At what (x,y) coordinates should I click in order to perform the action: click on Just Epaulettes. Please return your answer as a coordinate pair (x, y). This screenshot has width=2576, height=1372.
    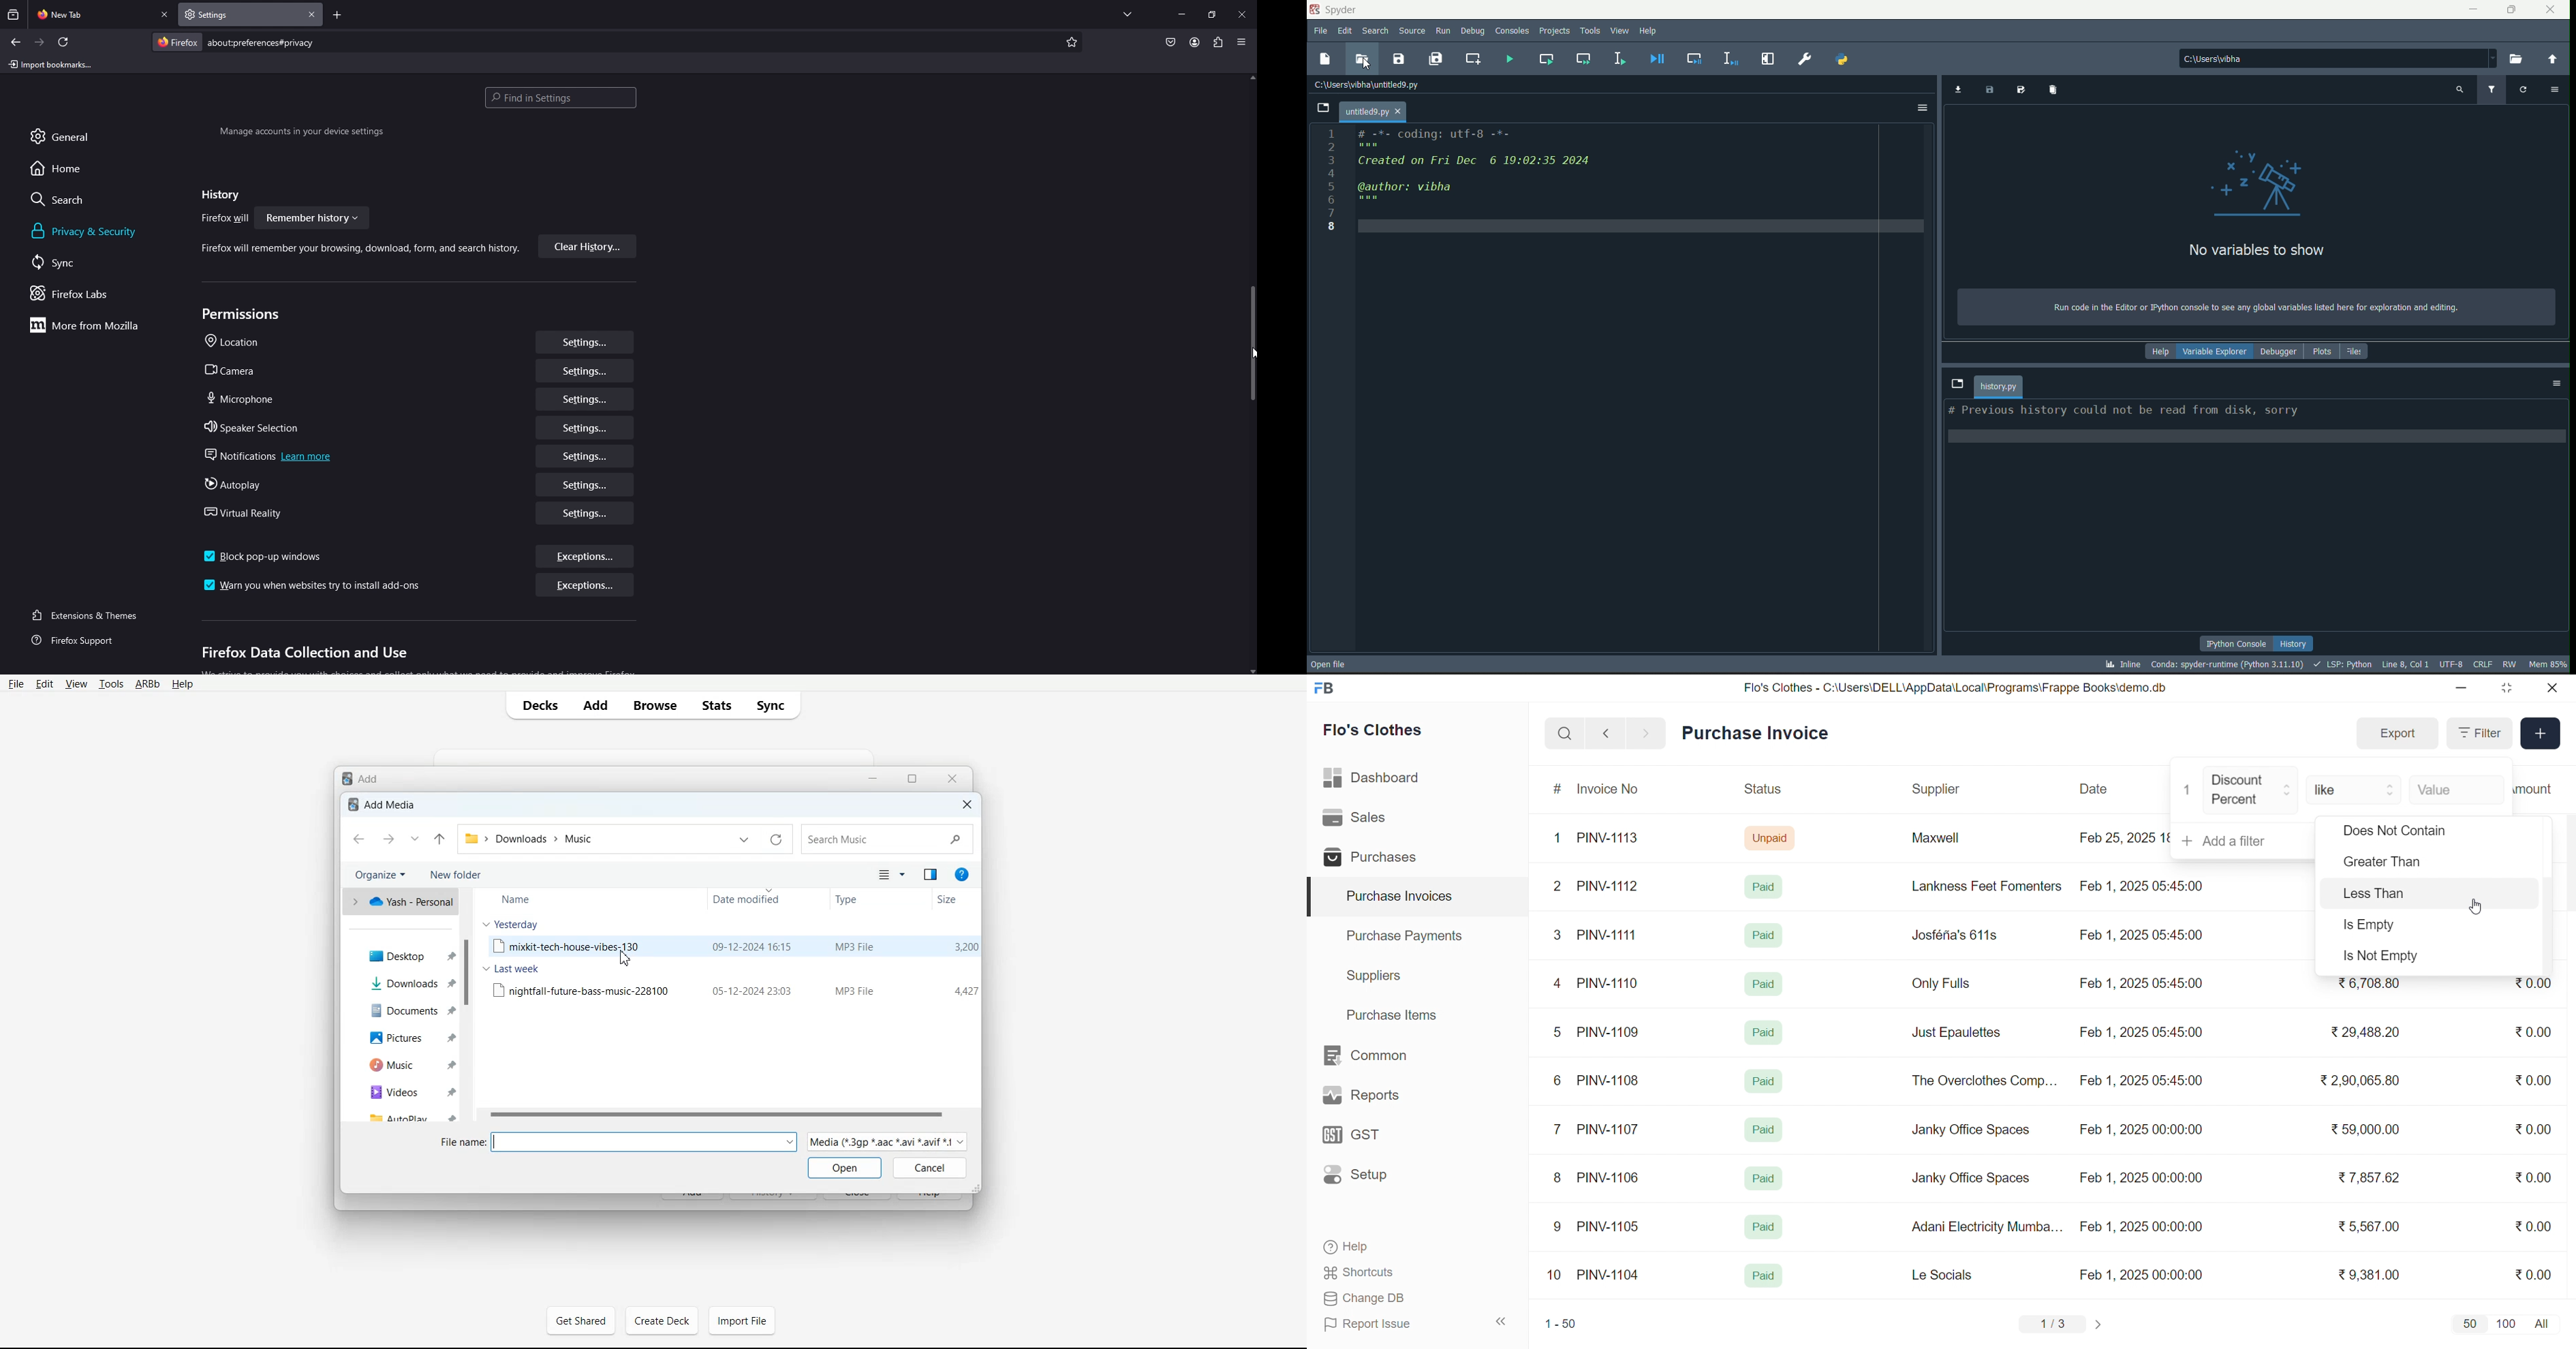
    Looking at the image, I should click on (1961, 1033).